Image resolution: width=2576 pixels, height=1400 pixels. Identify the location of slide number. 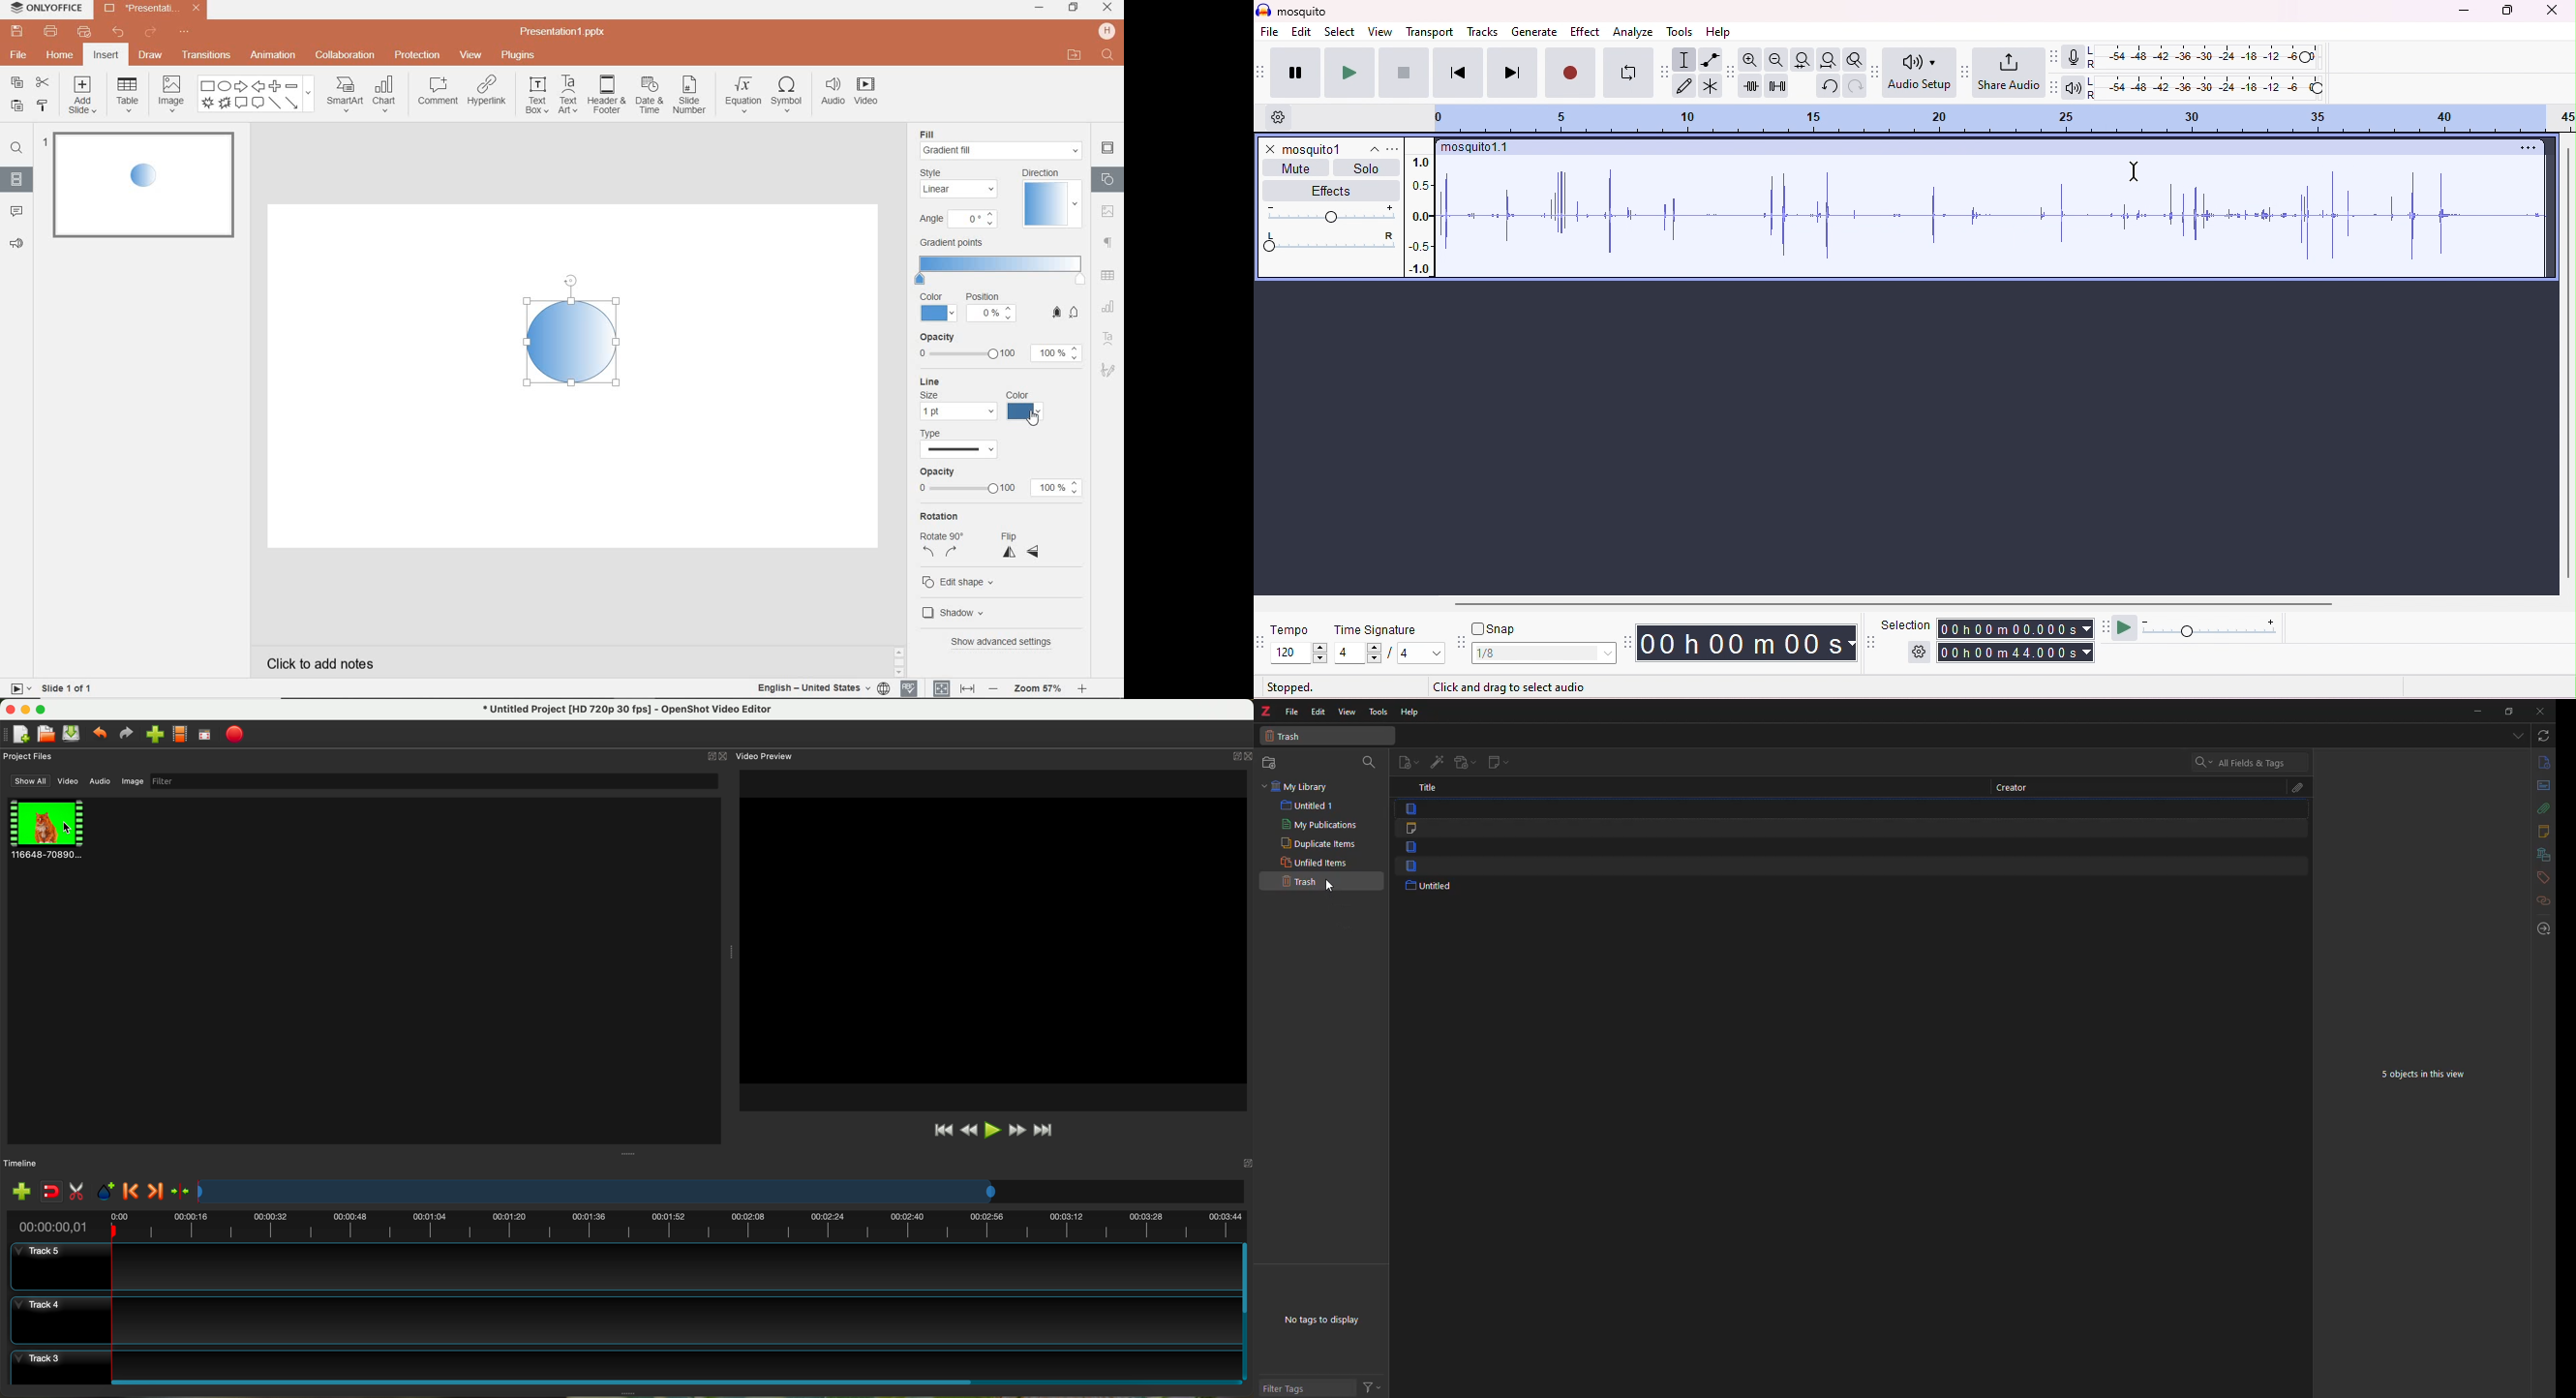
(690, 96).